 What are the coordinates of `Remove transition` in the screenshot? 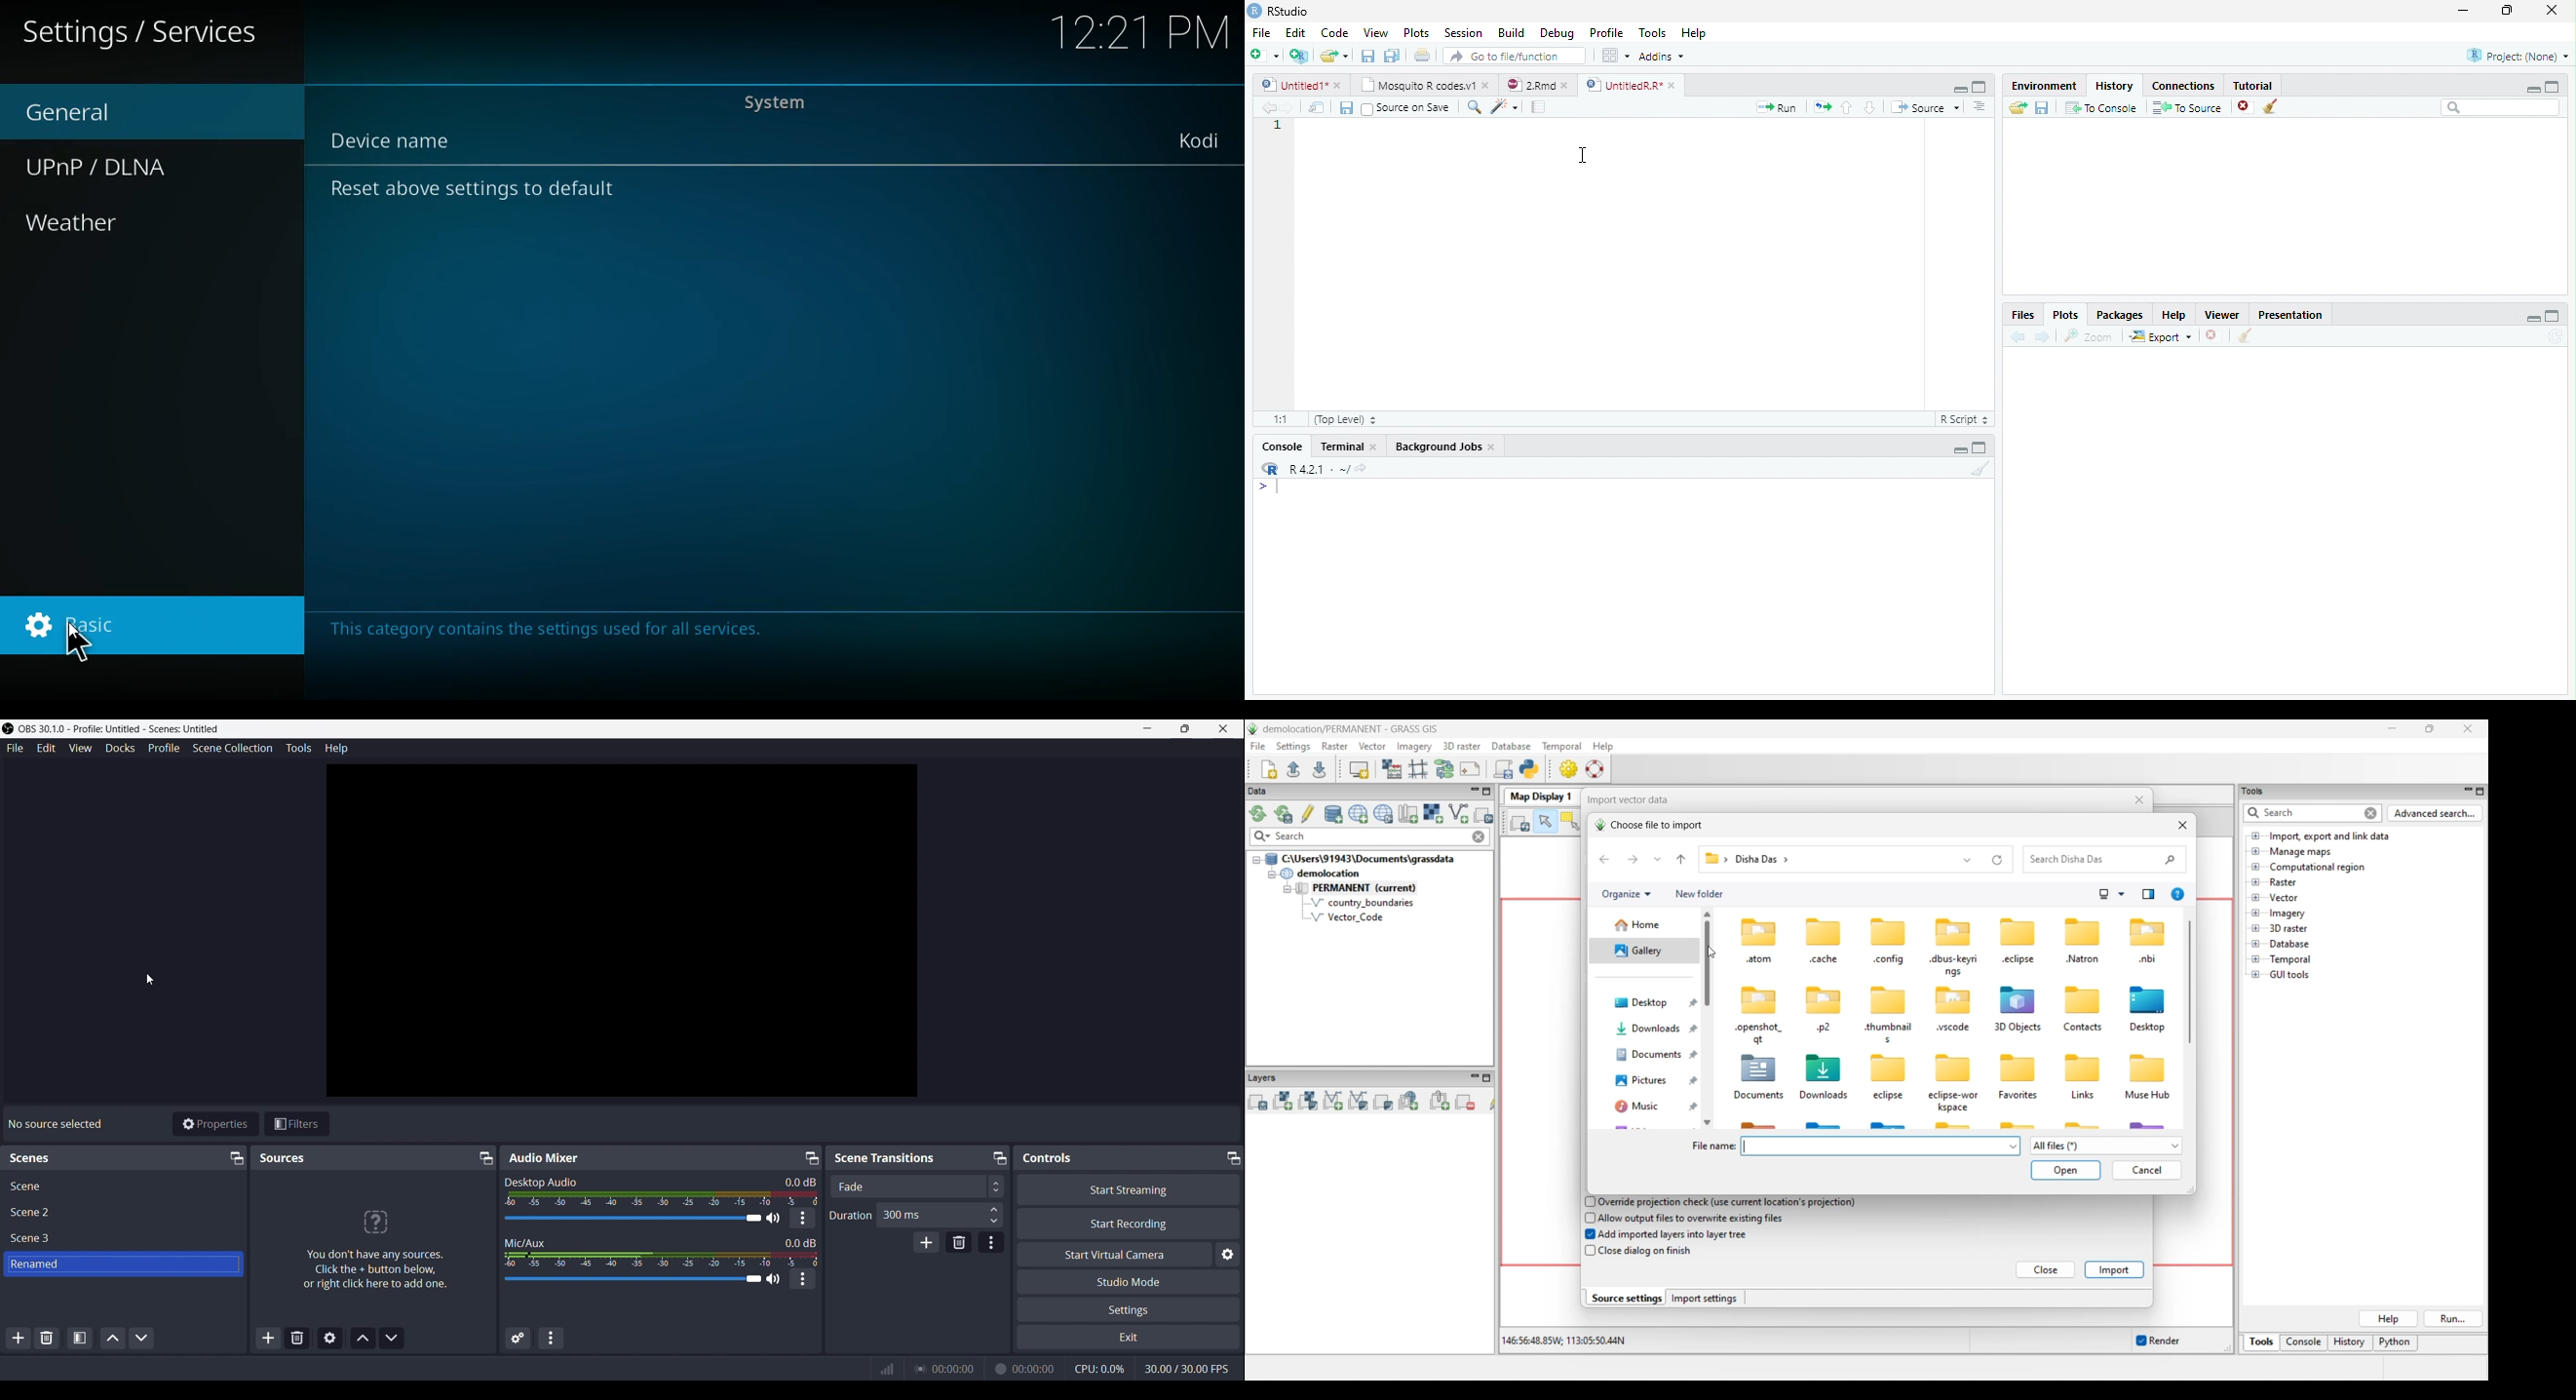 It's located at (958, 1242).